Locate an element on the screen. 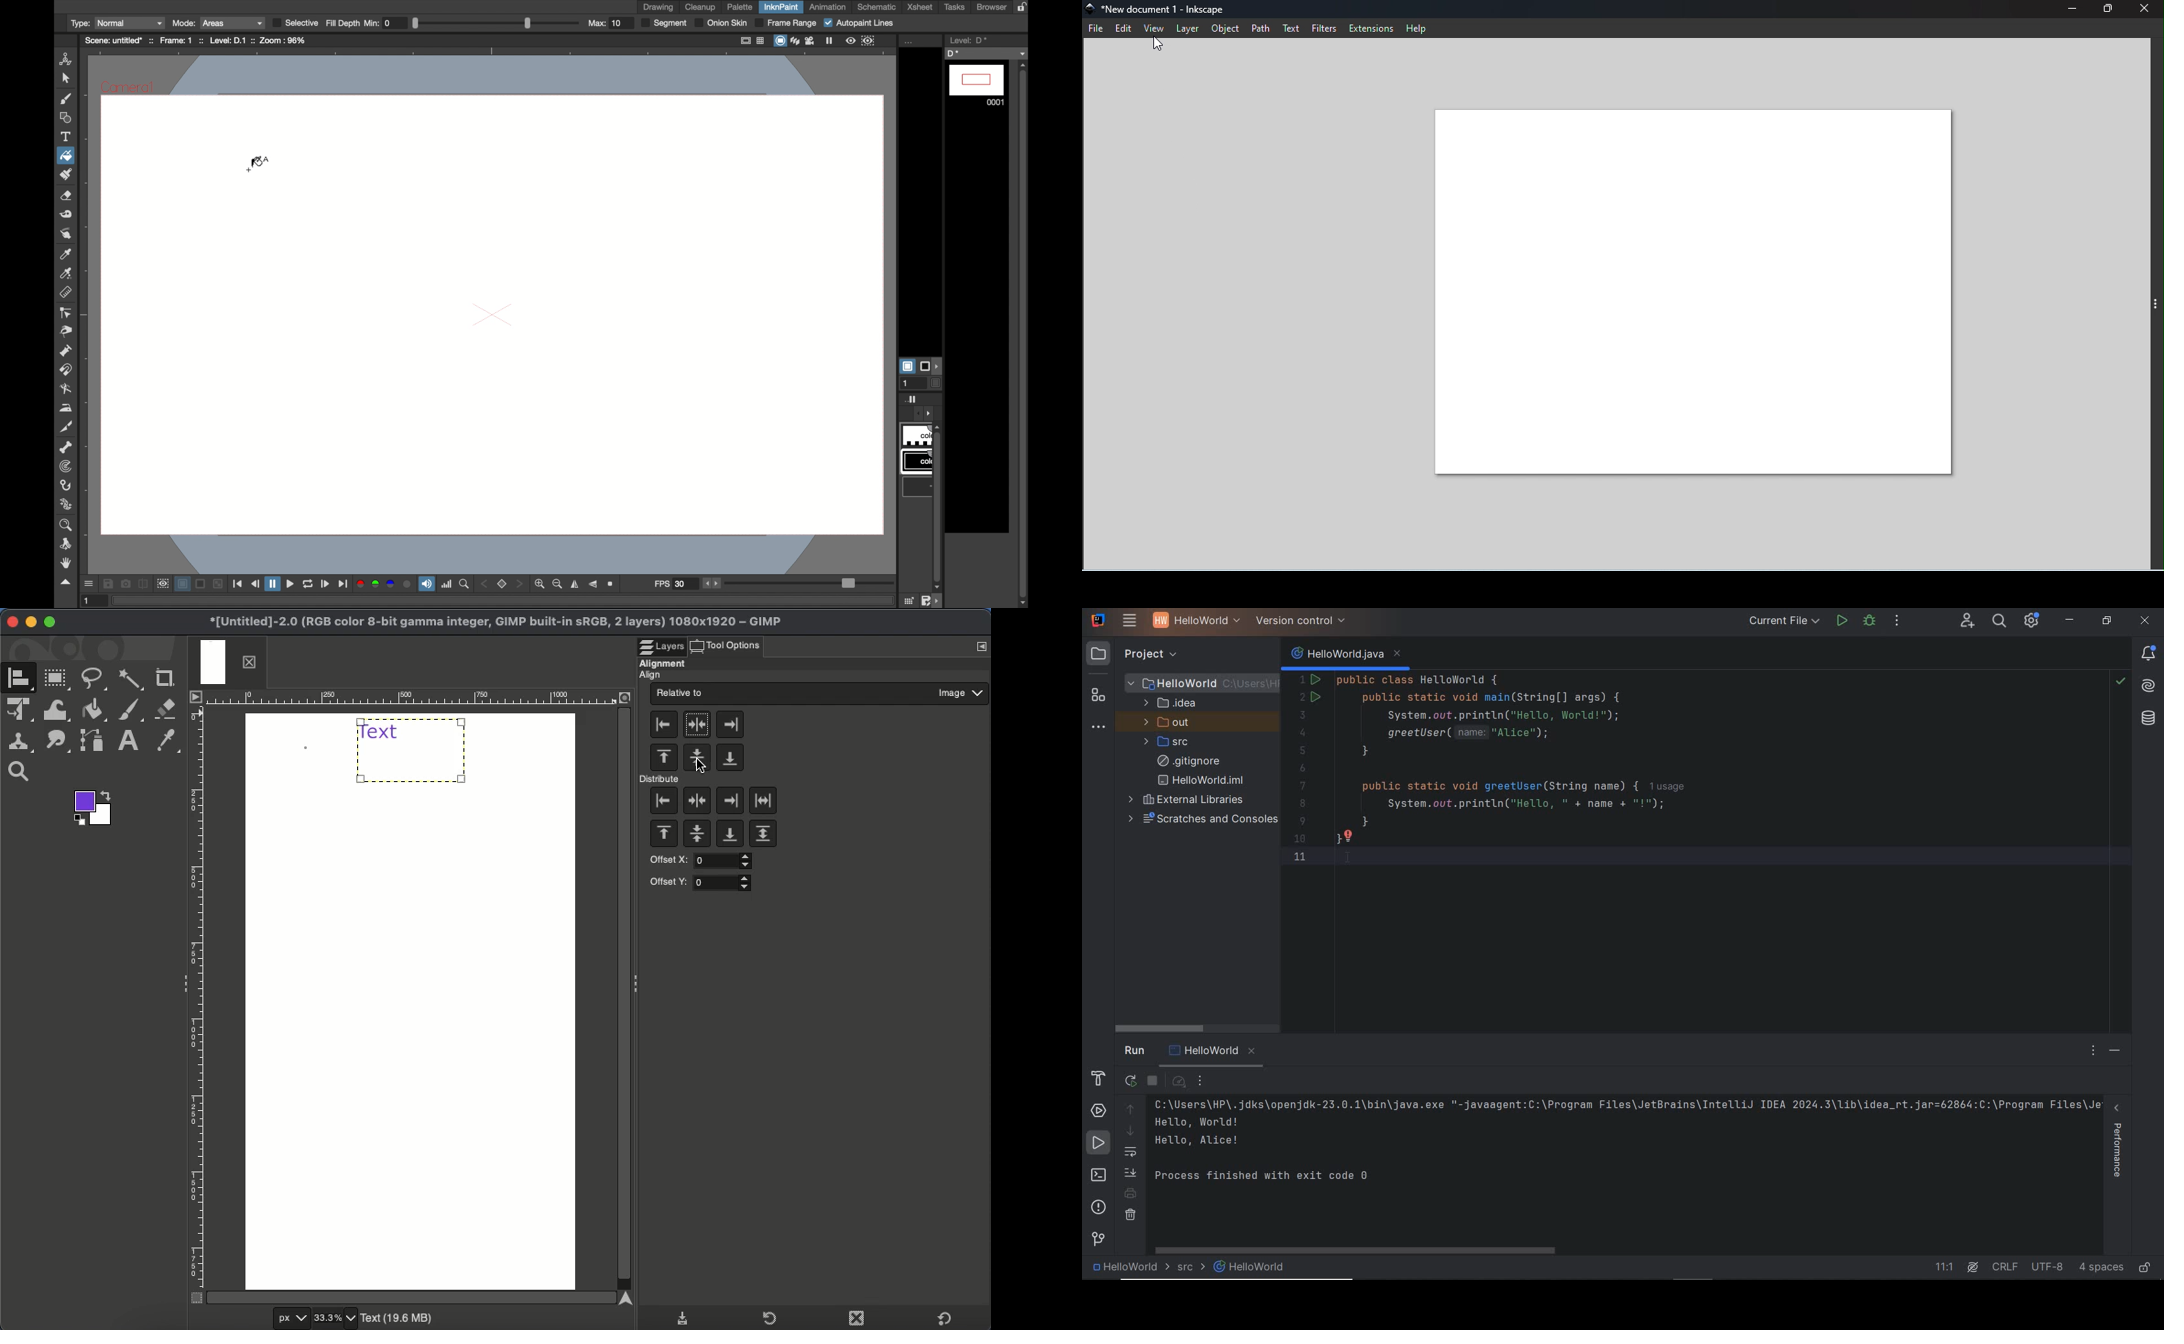  minimize is located at coordinates (2070, 621).